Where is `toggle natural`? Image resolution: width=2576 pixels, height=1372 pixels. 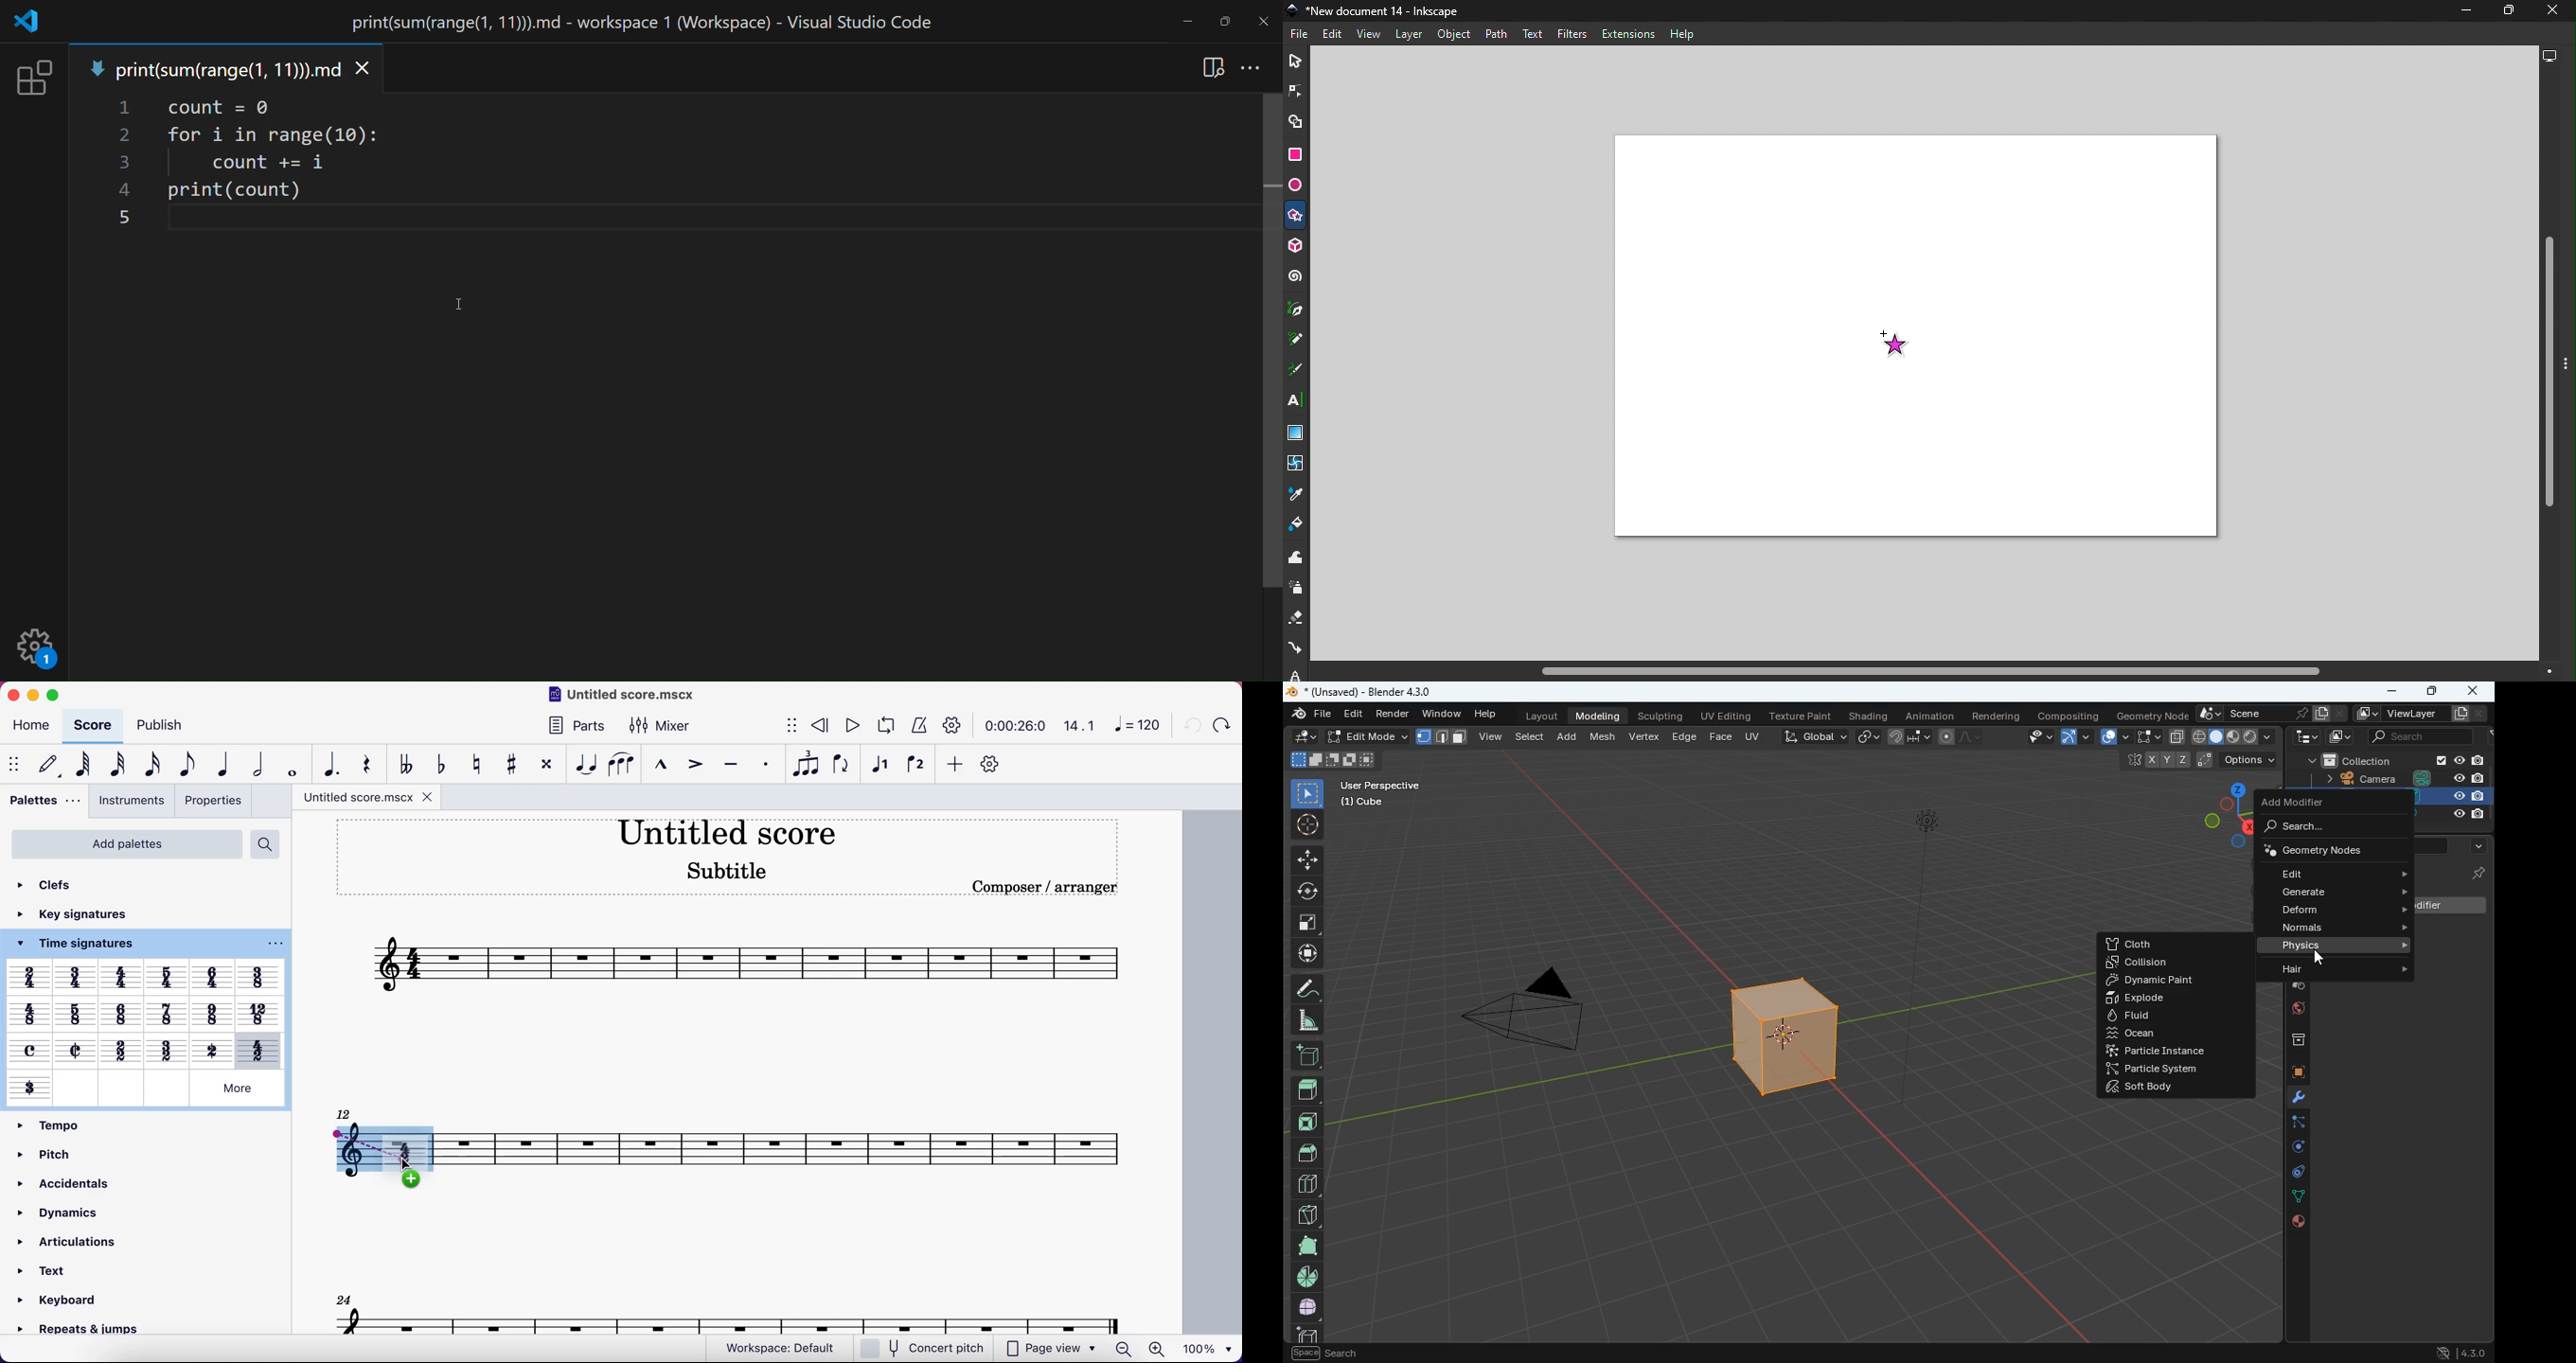
toggle natural is located at coordinates (474, 762).